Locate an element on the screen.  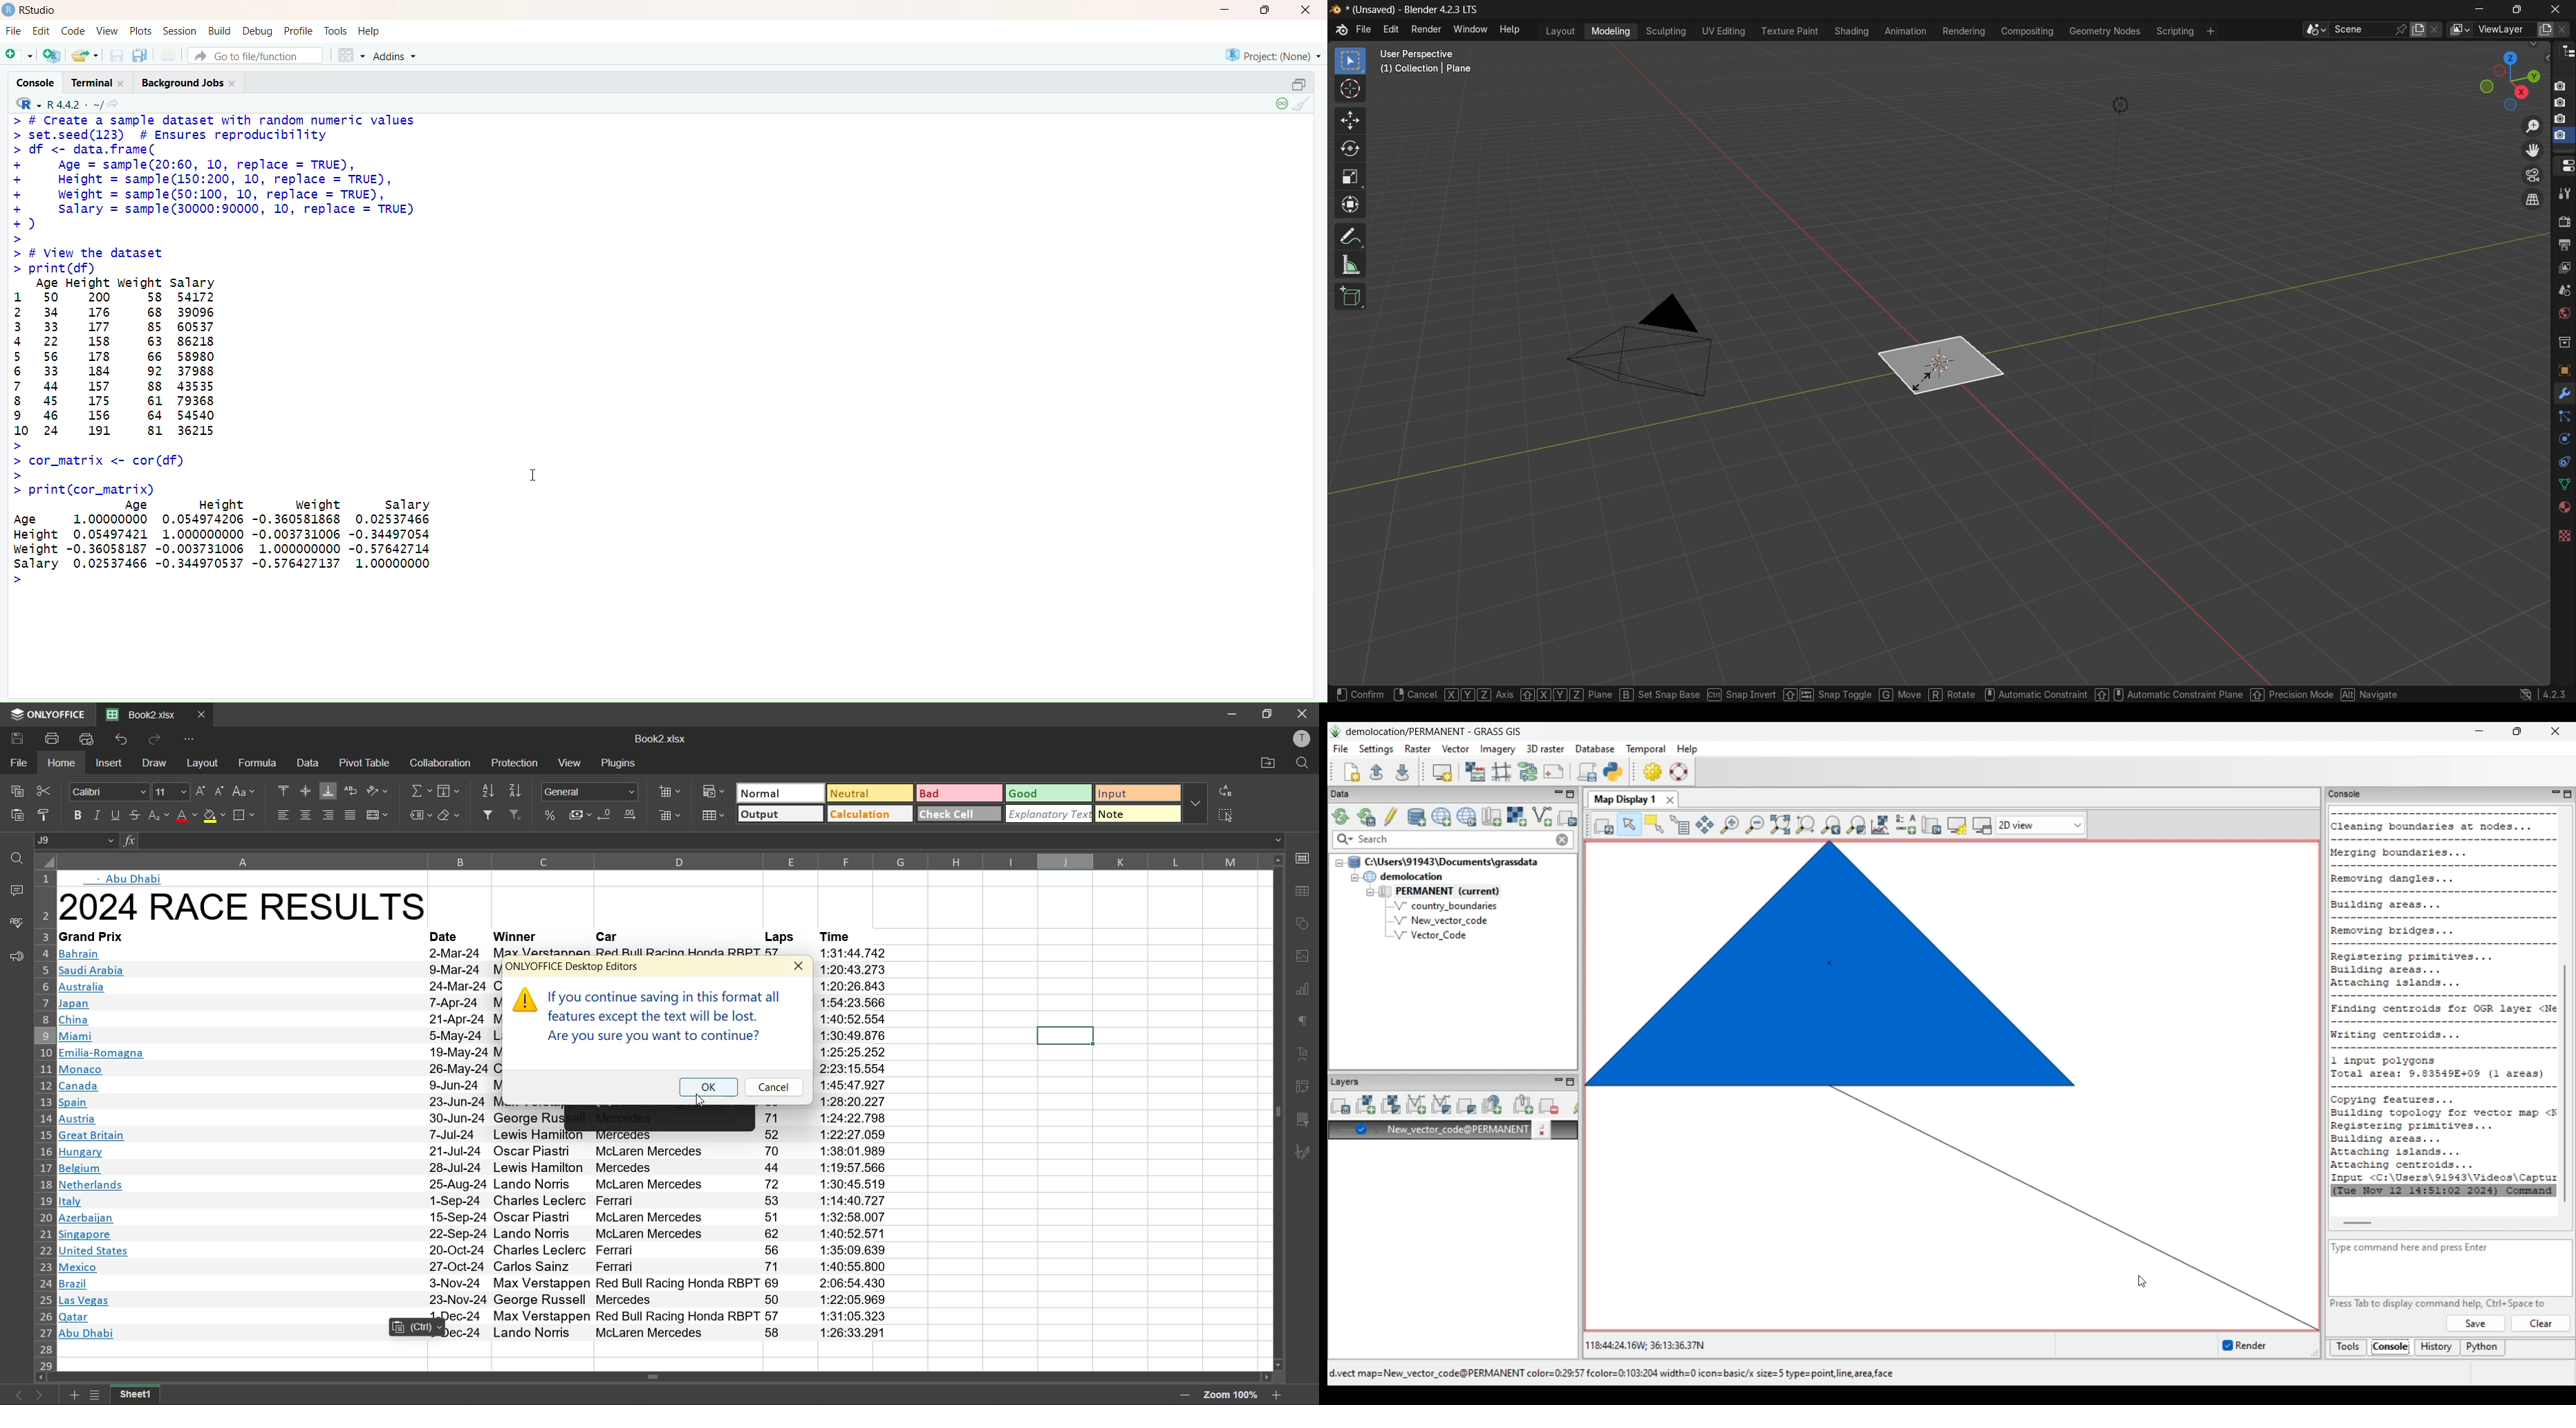
View is located at coordinates (106, 30).